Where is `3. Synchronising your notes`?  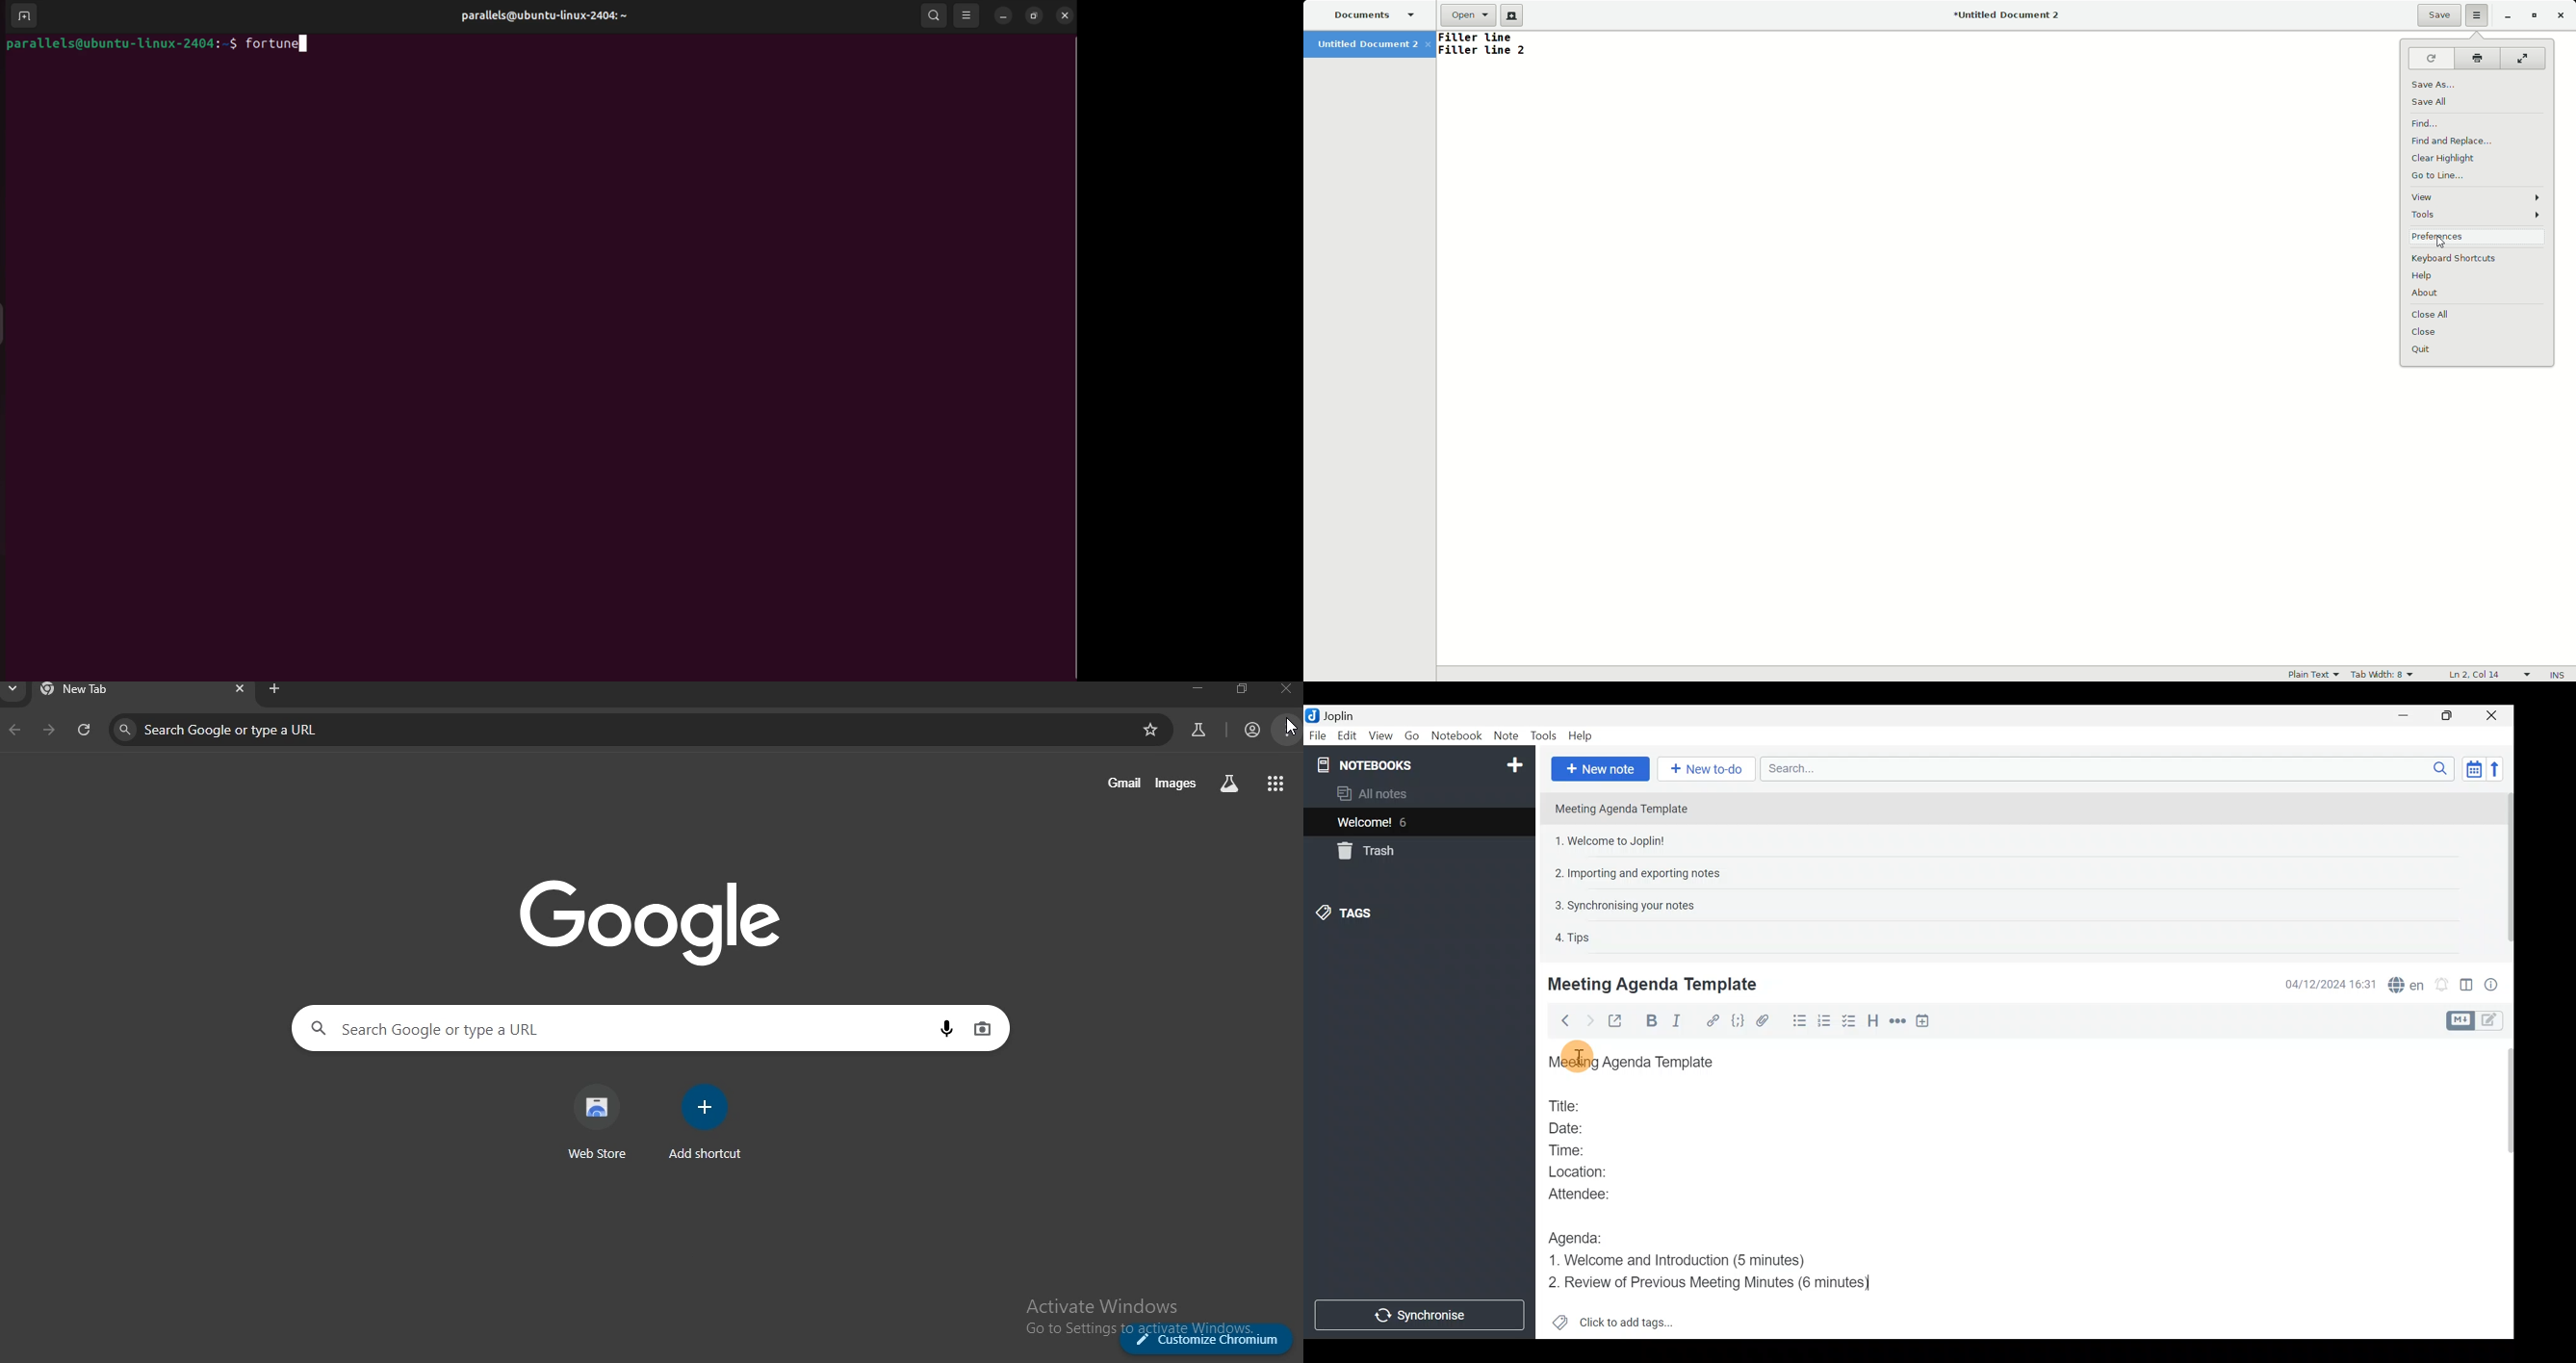
3. Synchronising your notes is located at coordinates (1625, 905).